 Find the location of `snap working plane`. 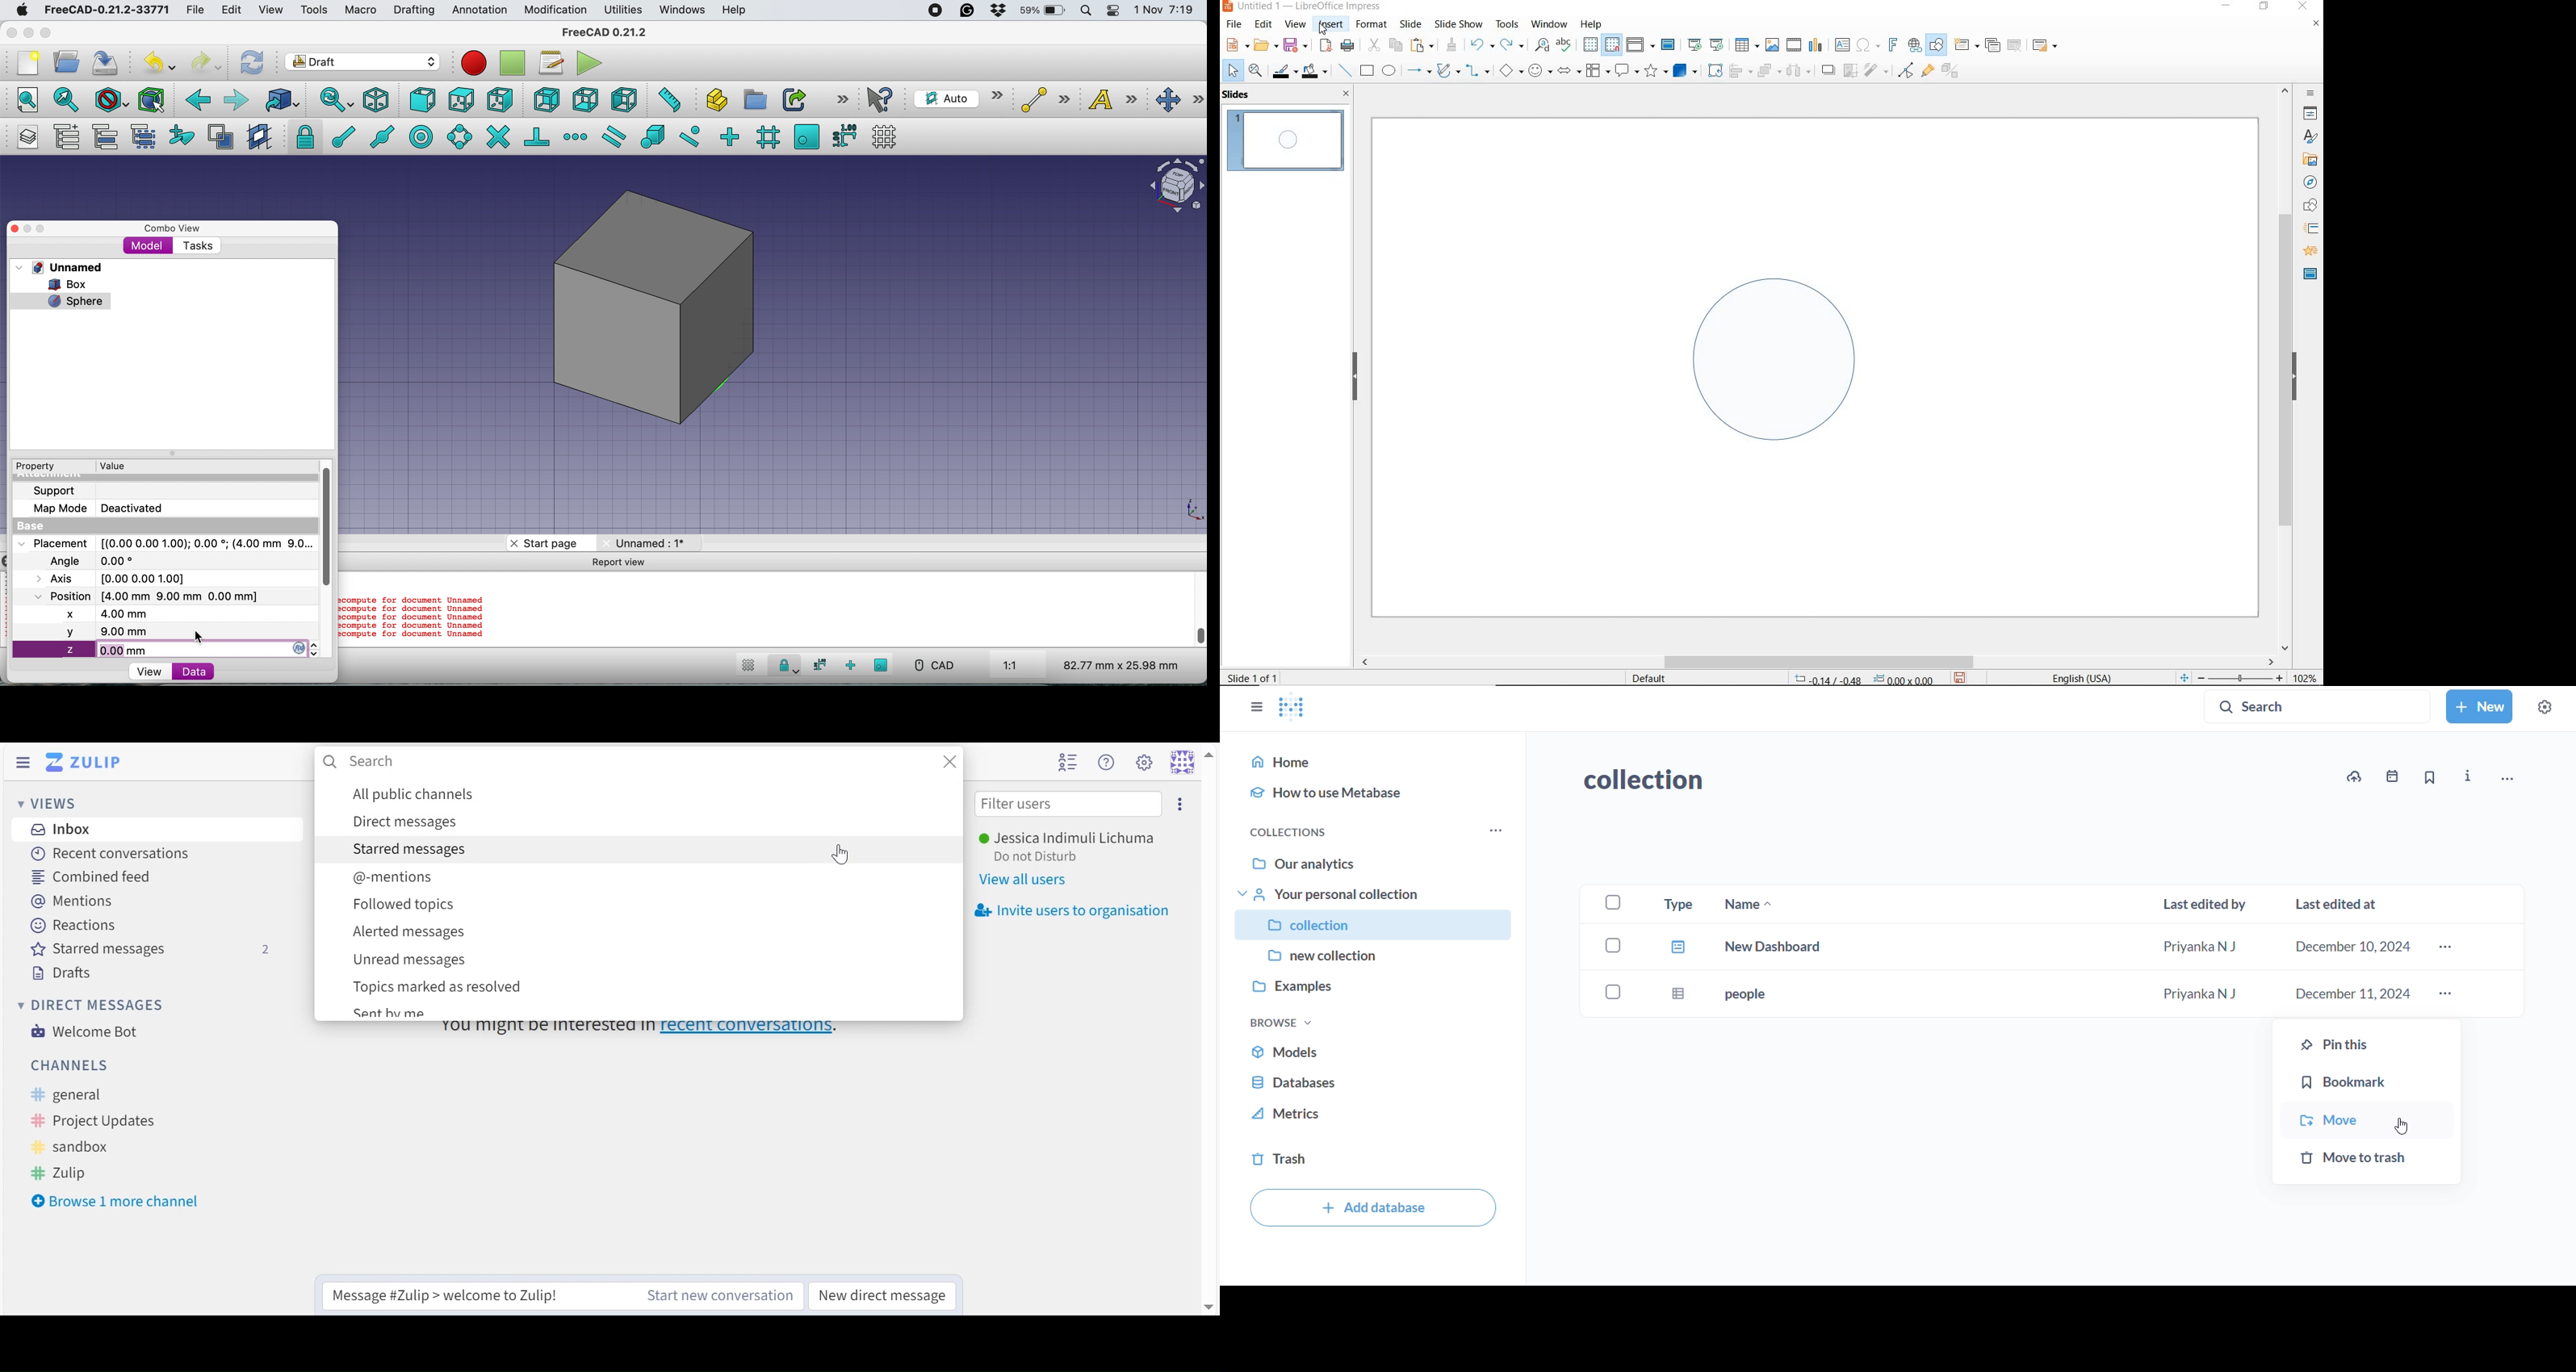

snap working plane is located at coordinates (807, 136).